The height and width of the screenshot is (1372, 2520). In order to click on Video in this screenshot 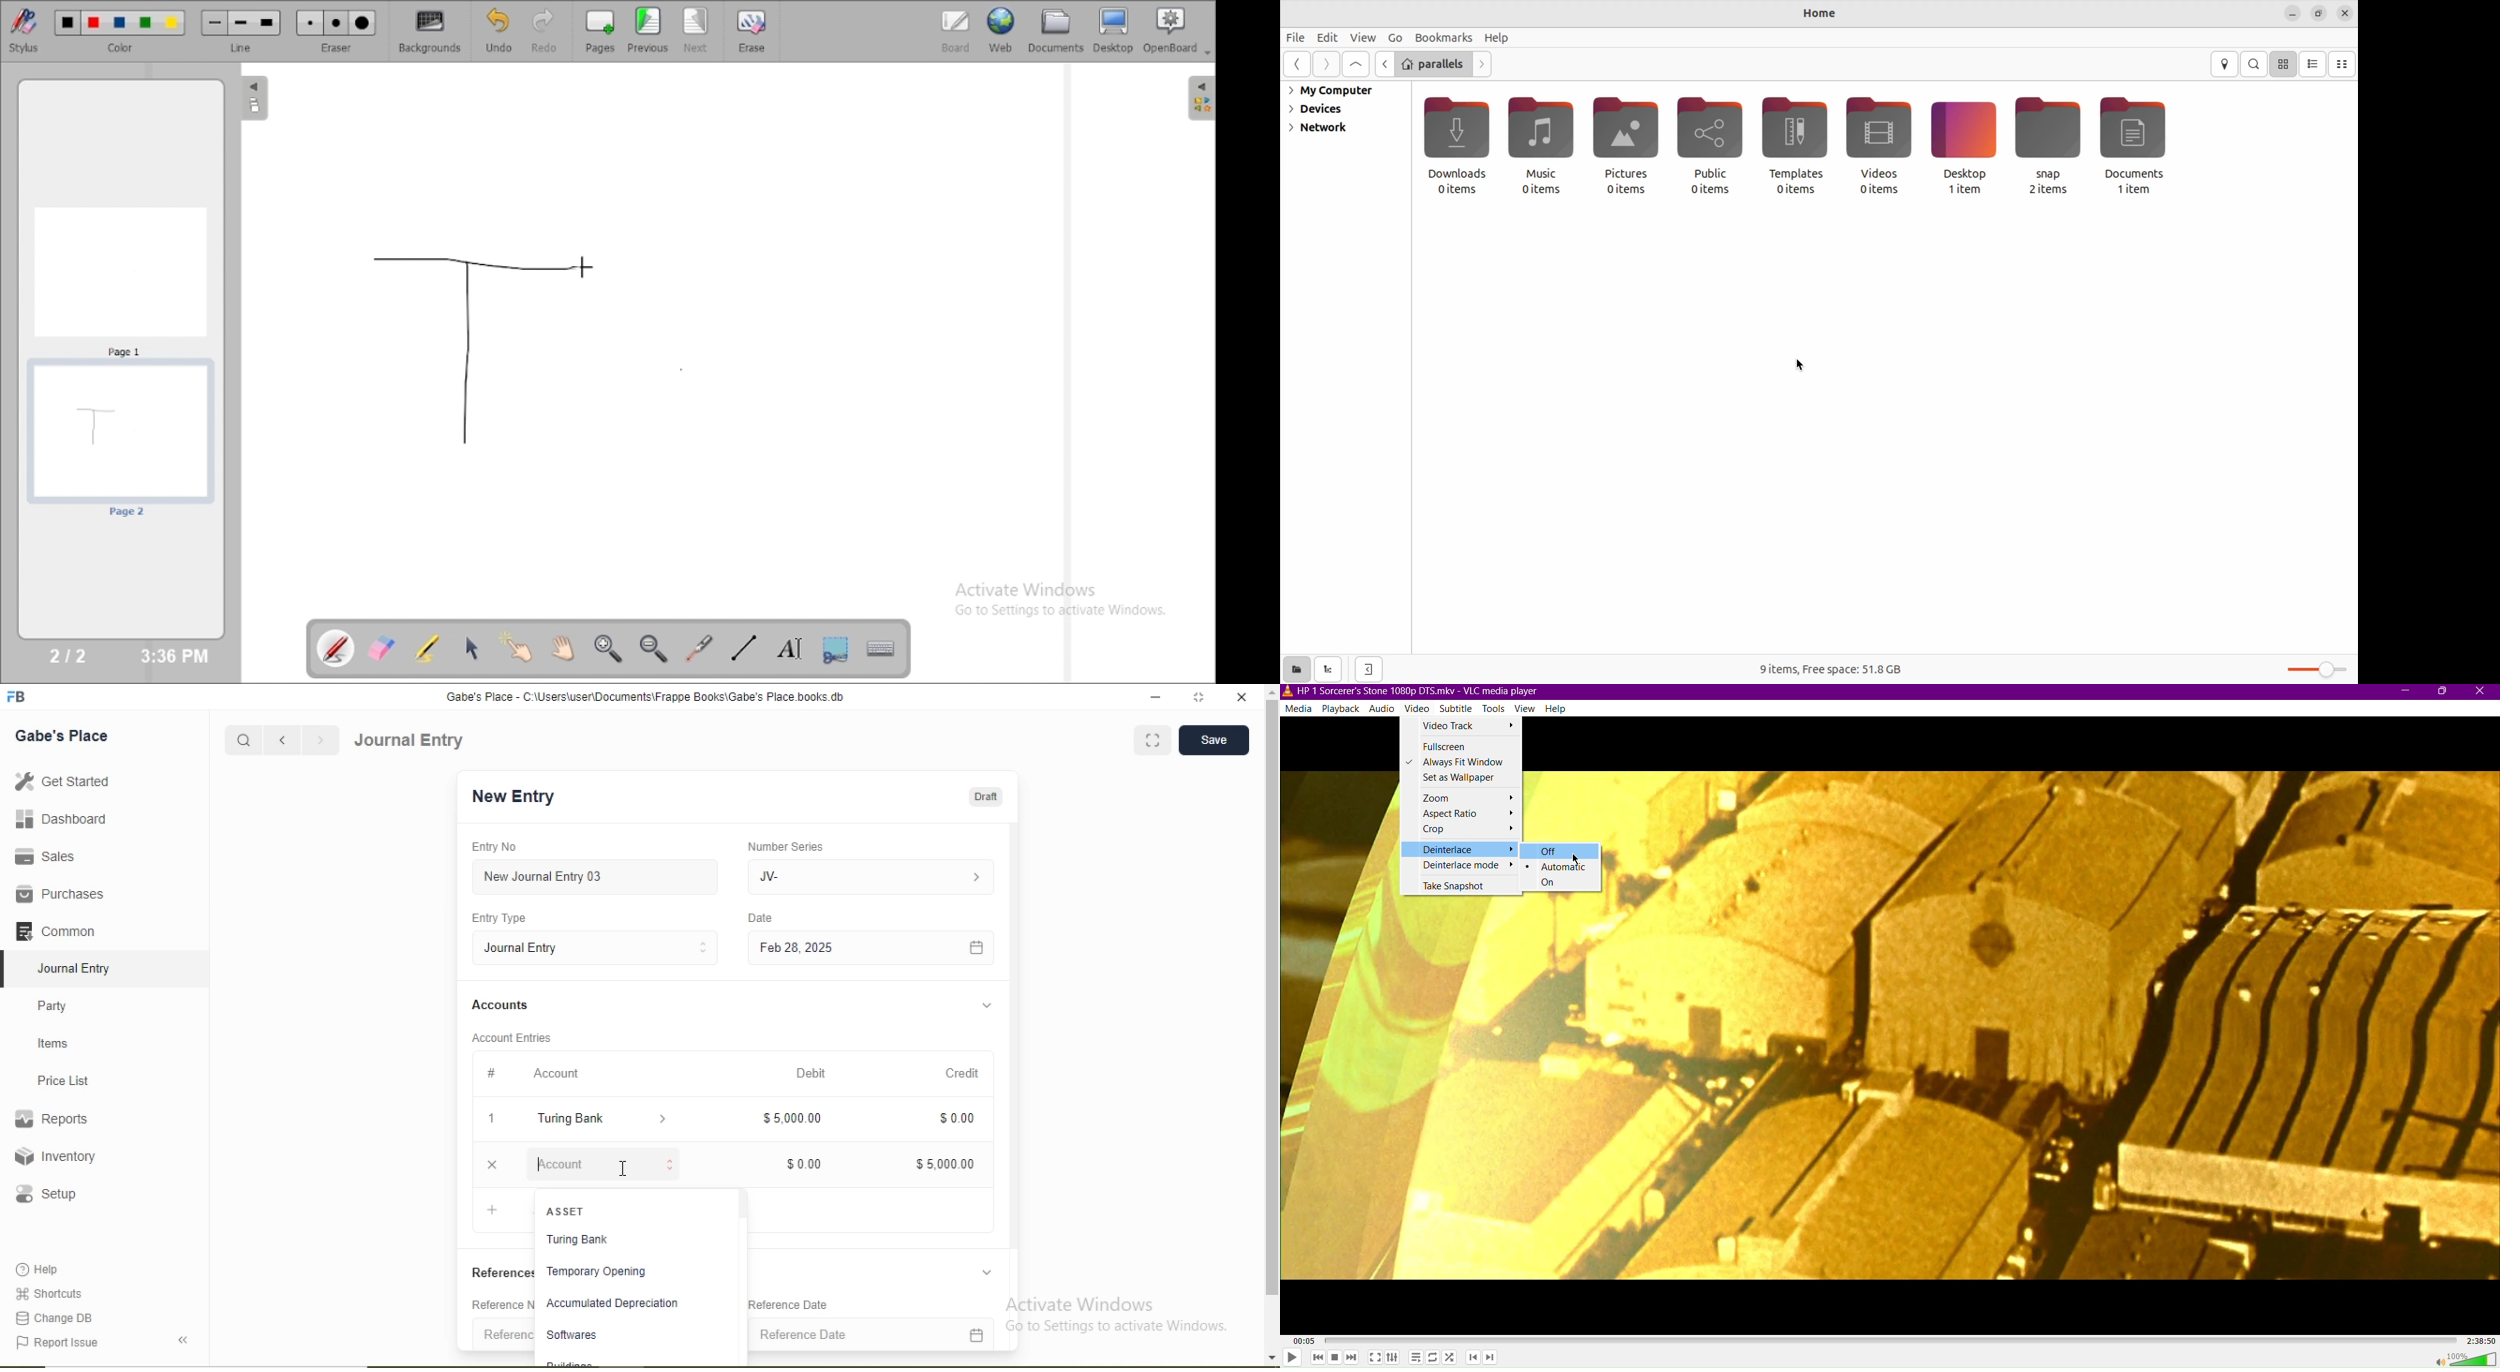, I will do `click(1419, 708)`.